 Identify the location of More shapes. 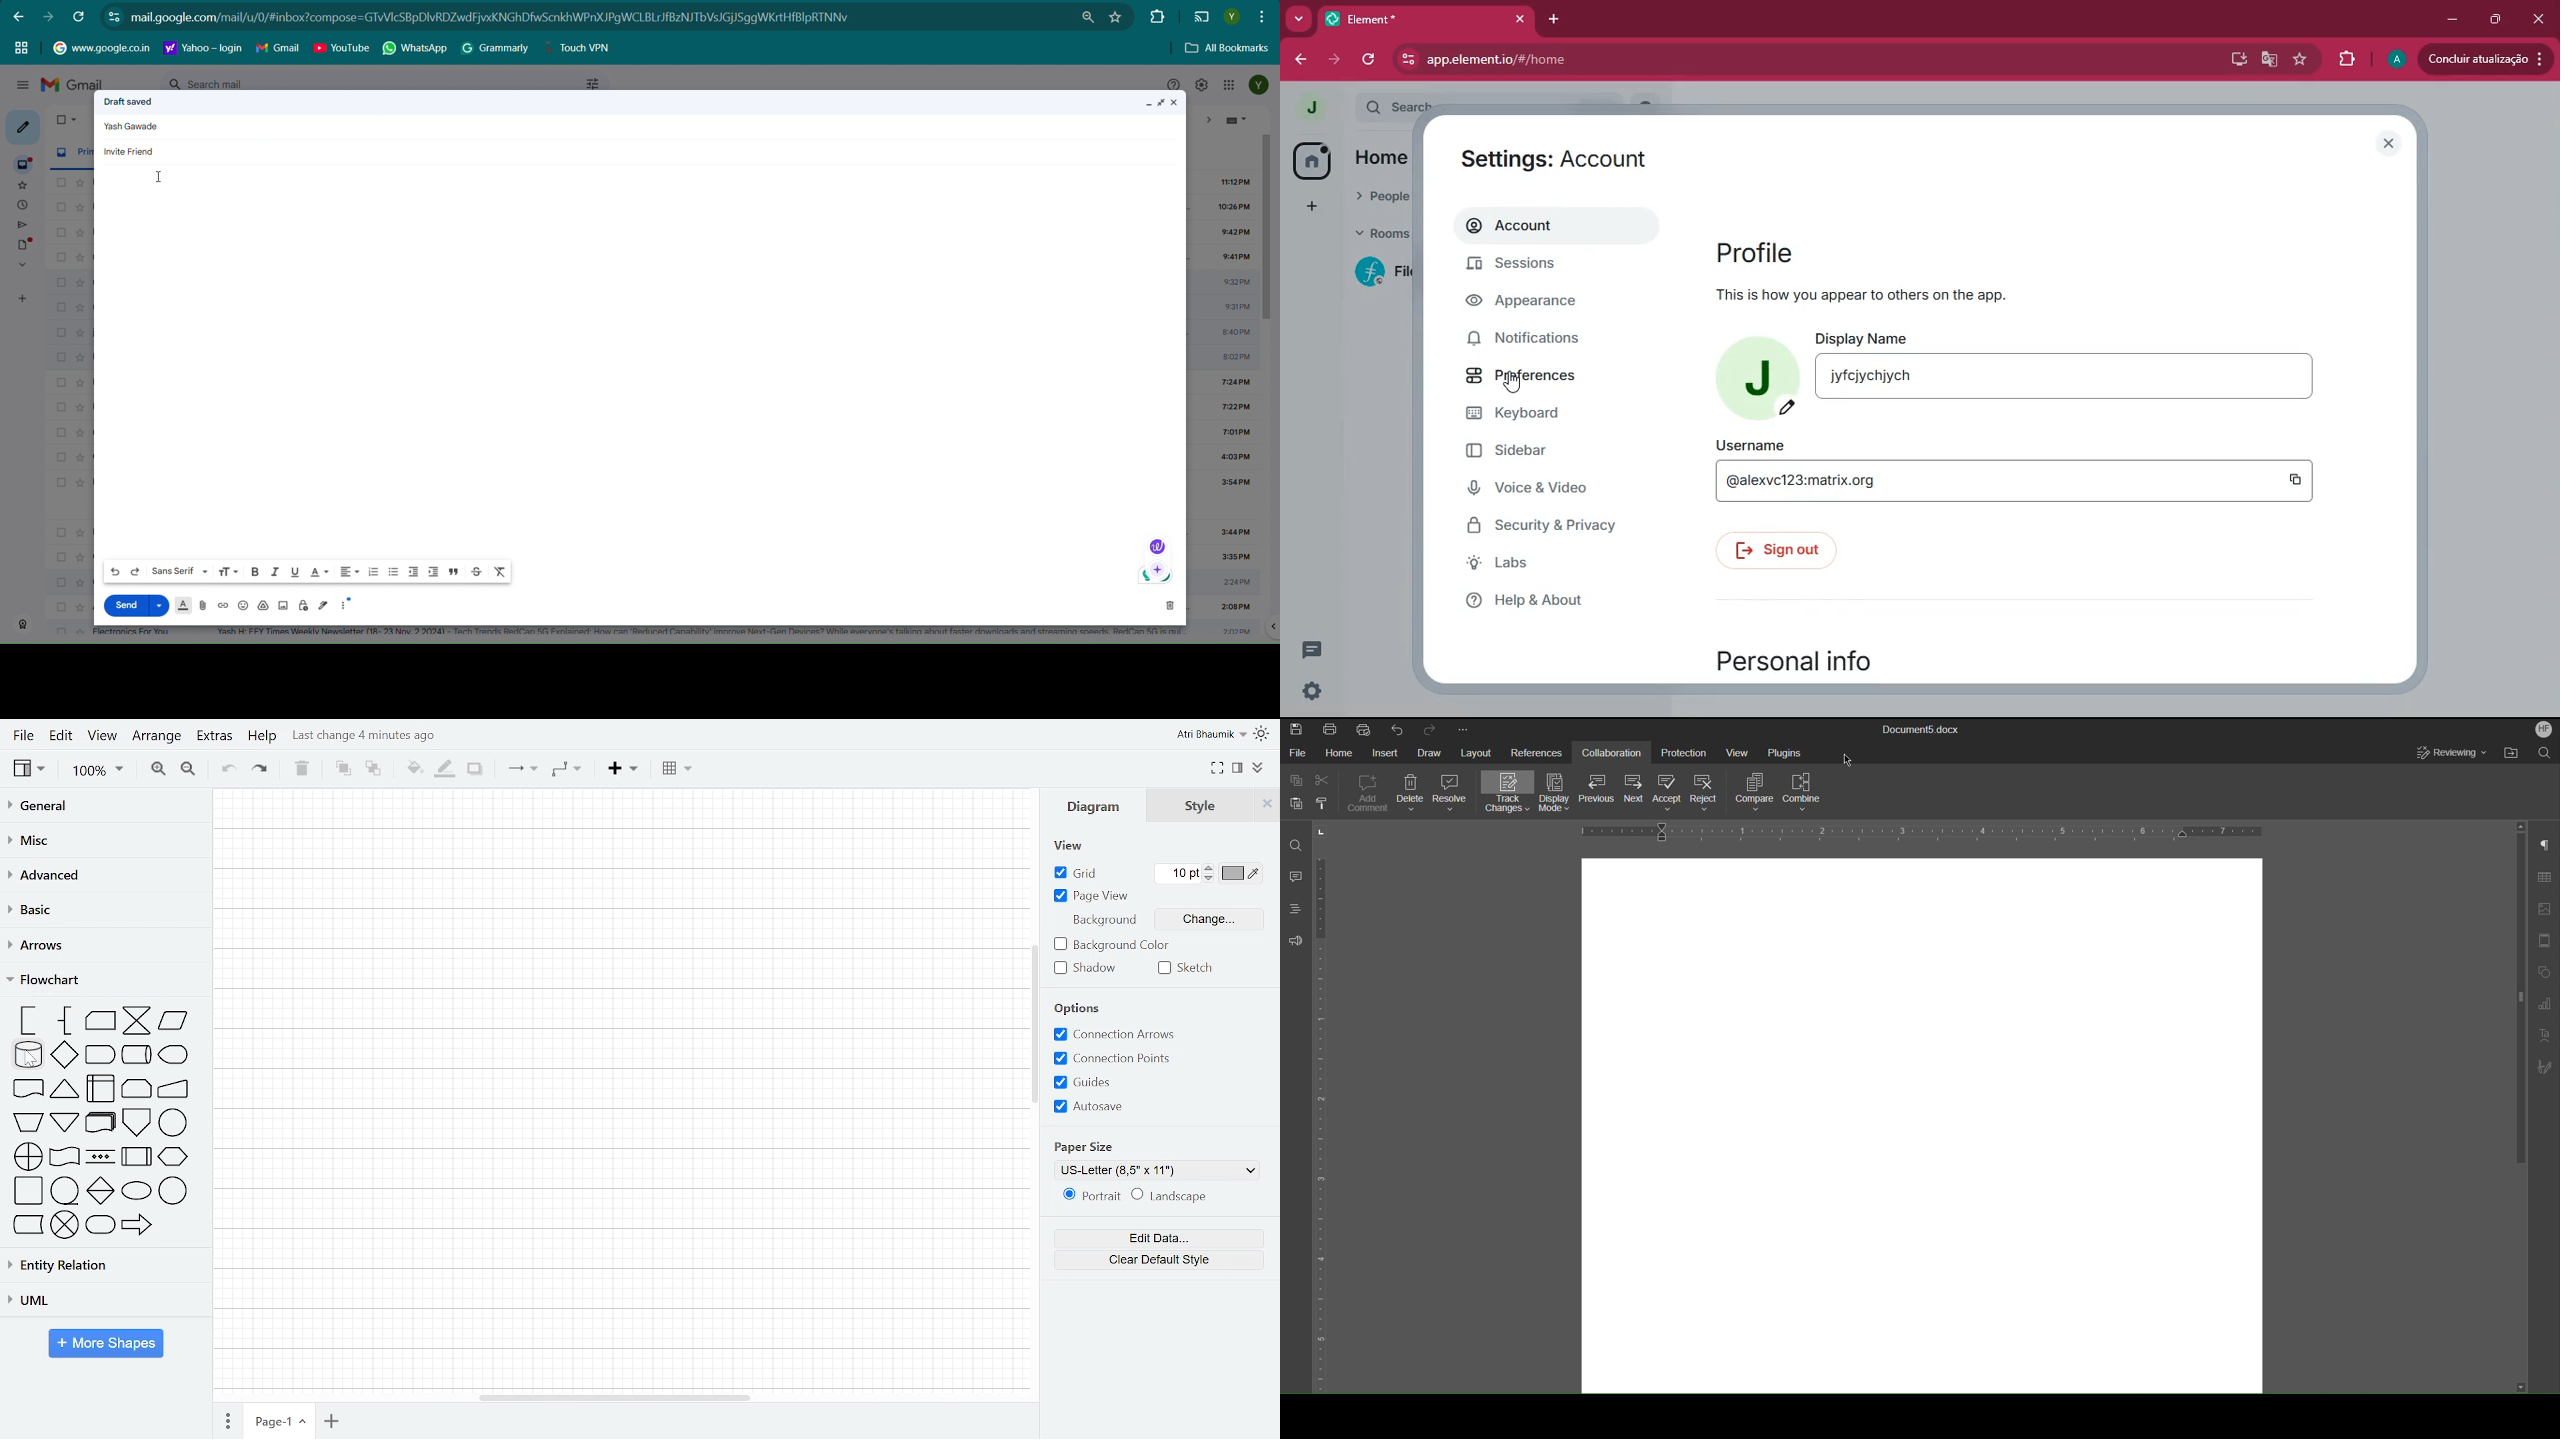
(109, 1344).